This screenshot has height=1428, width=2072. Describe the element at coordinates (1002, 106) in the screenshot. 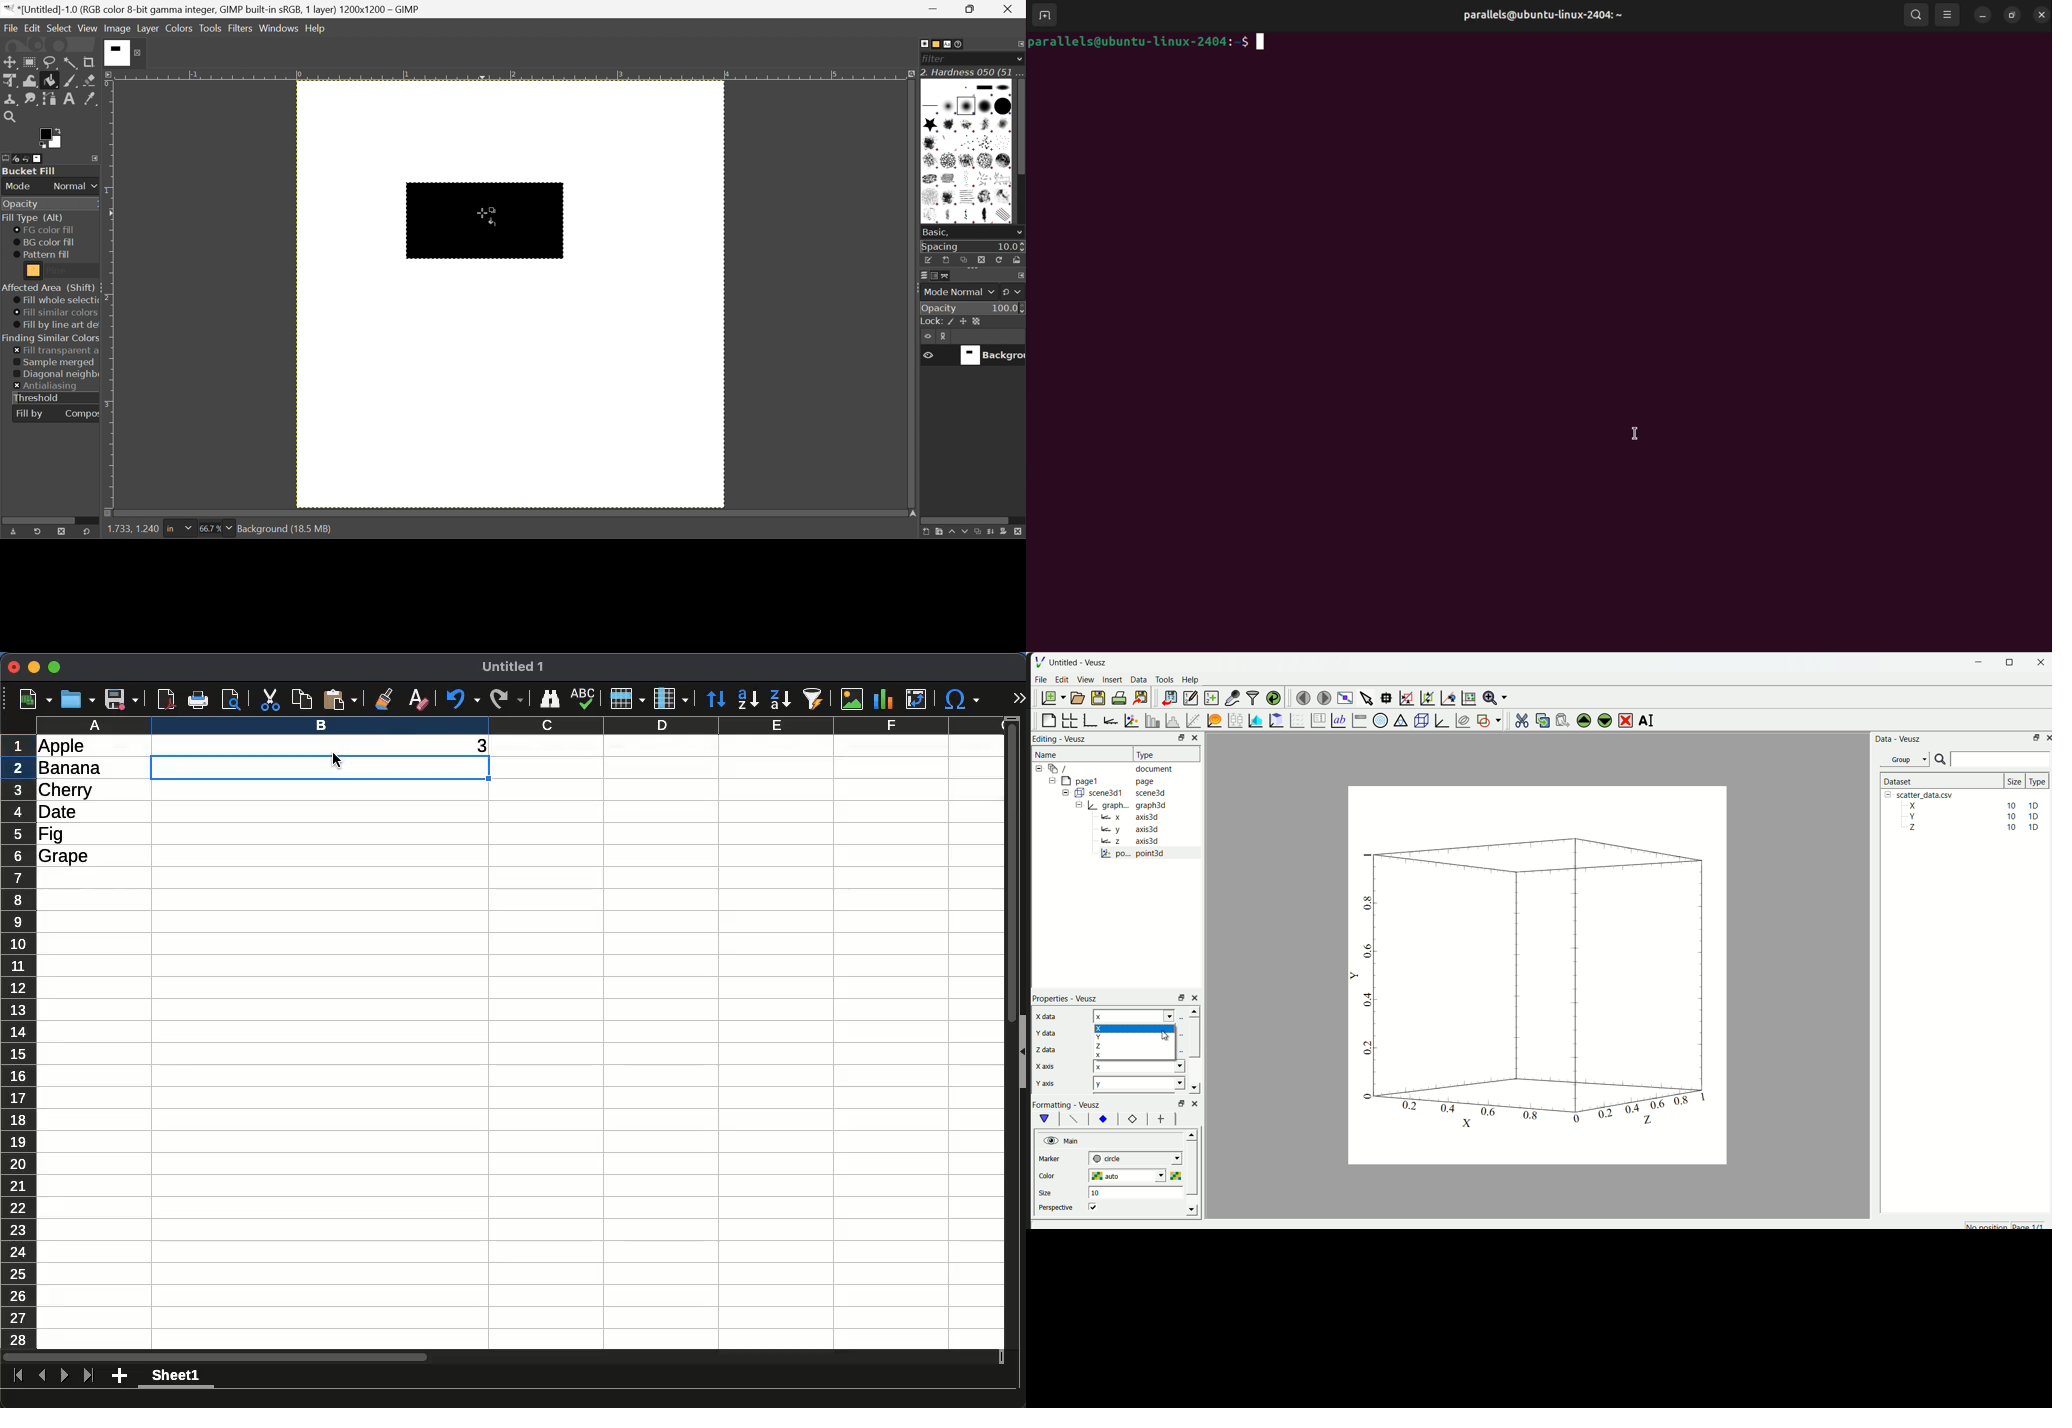

I see `Hardness 075` at that location.